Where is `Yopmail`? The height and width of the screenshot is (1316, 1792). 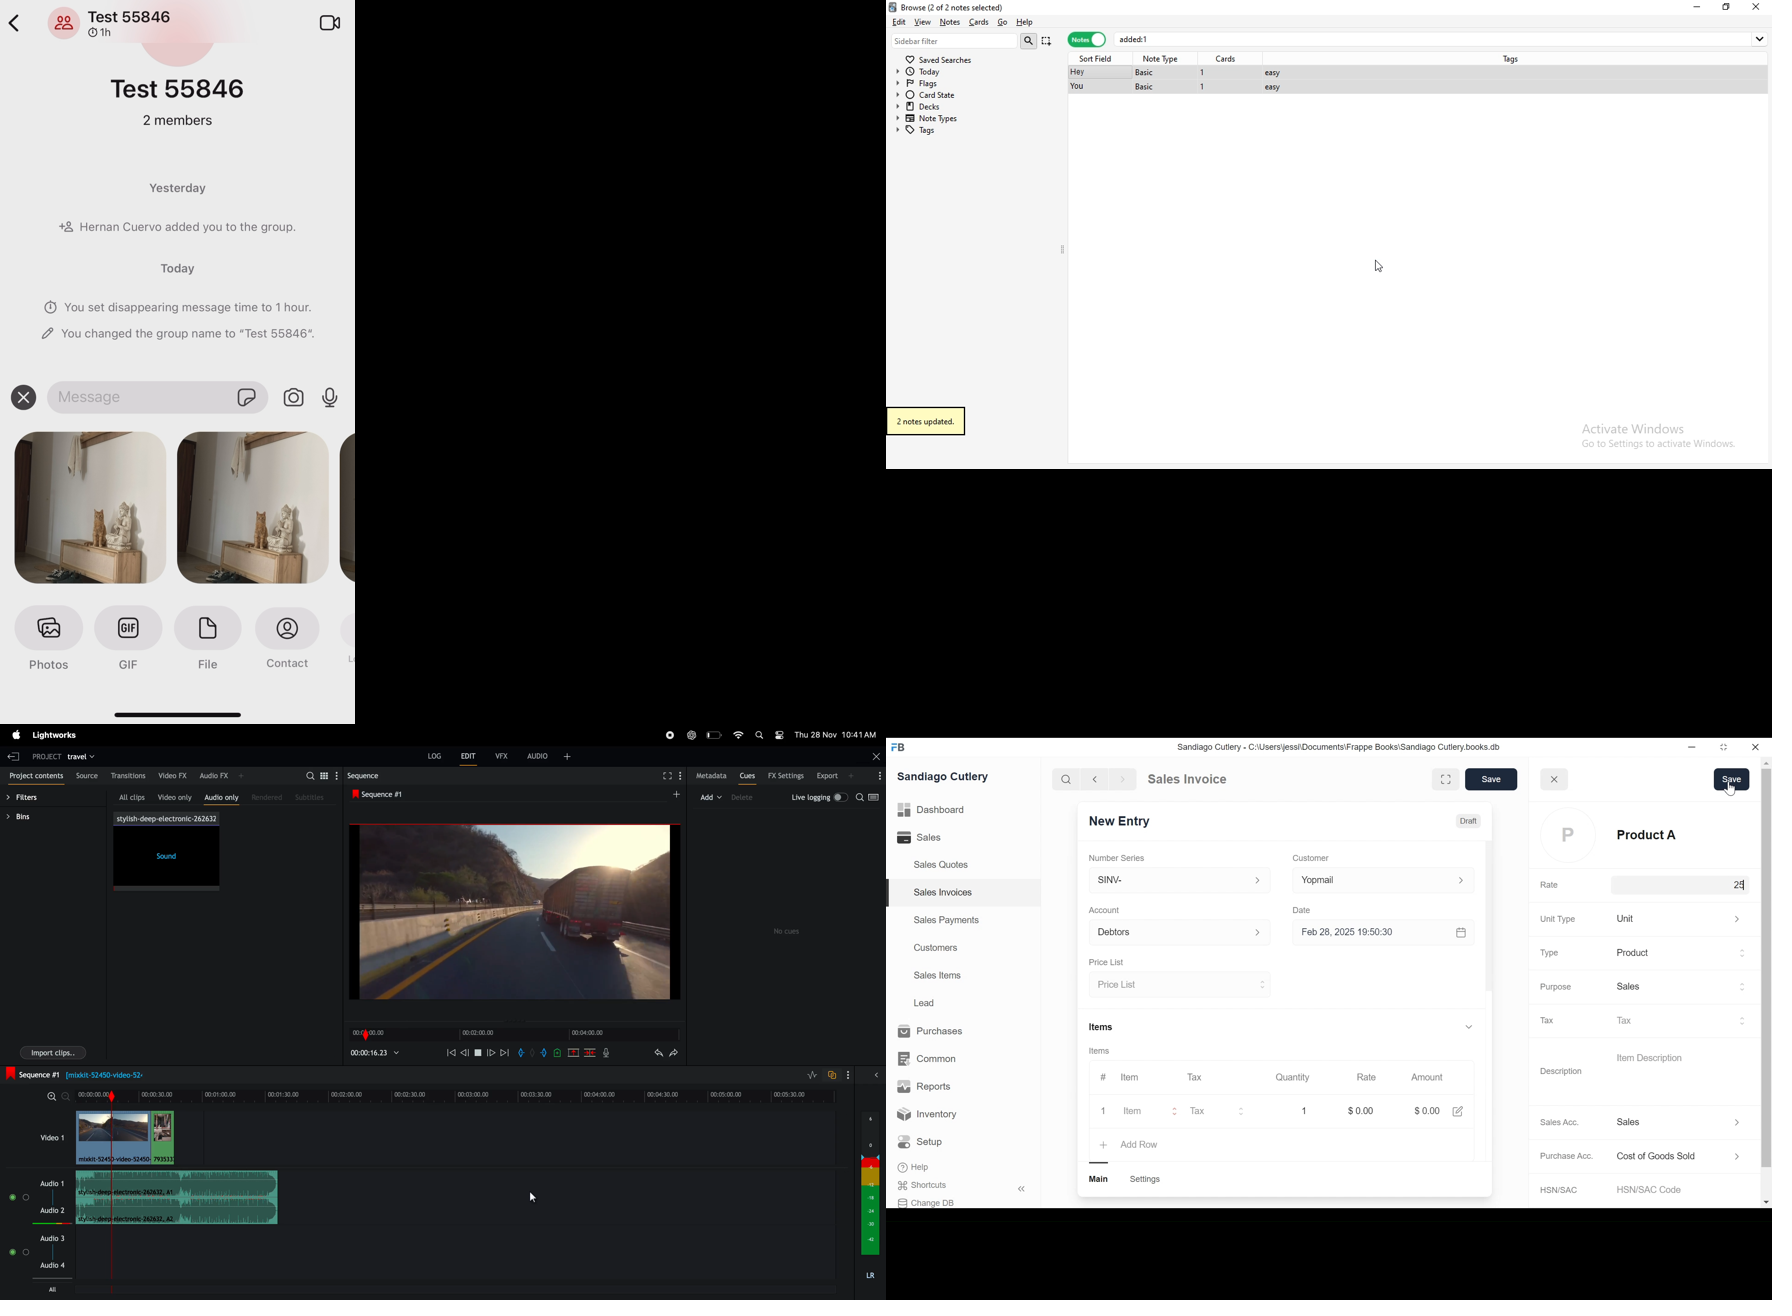
Yopmail is located at coordinates (1386, 880).